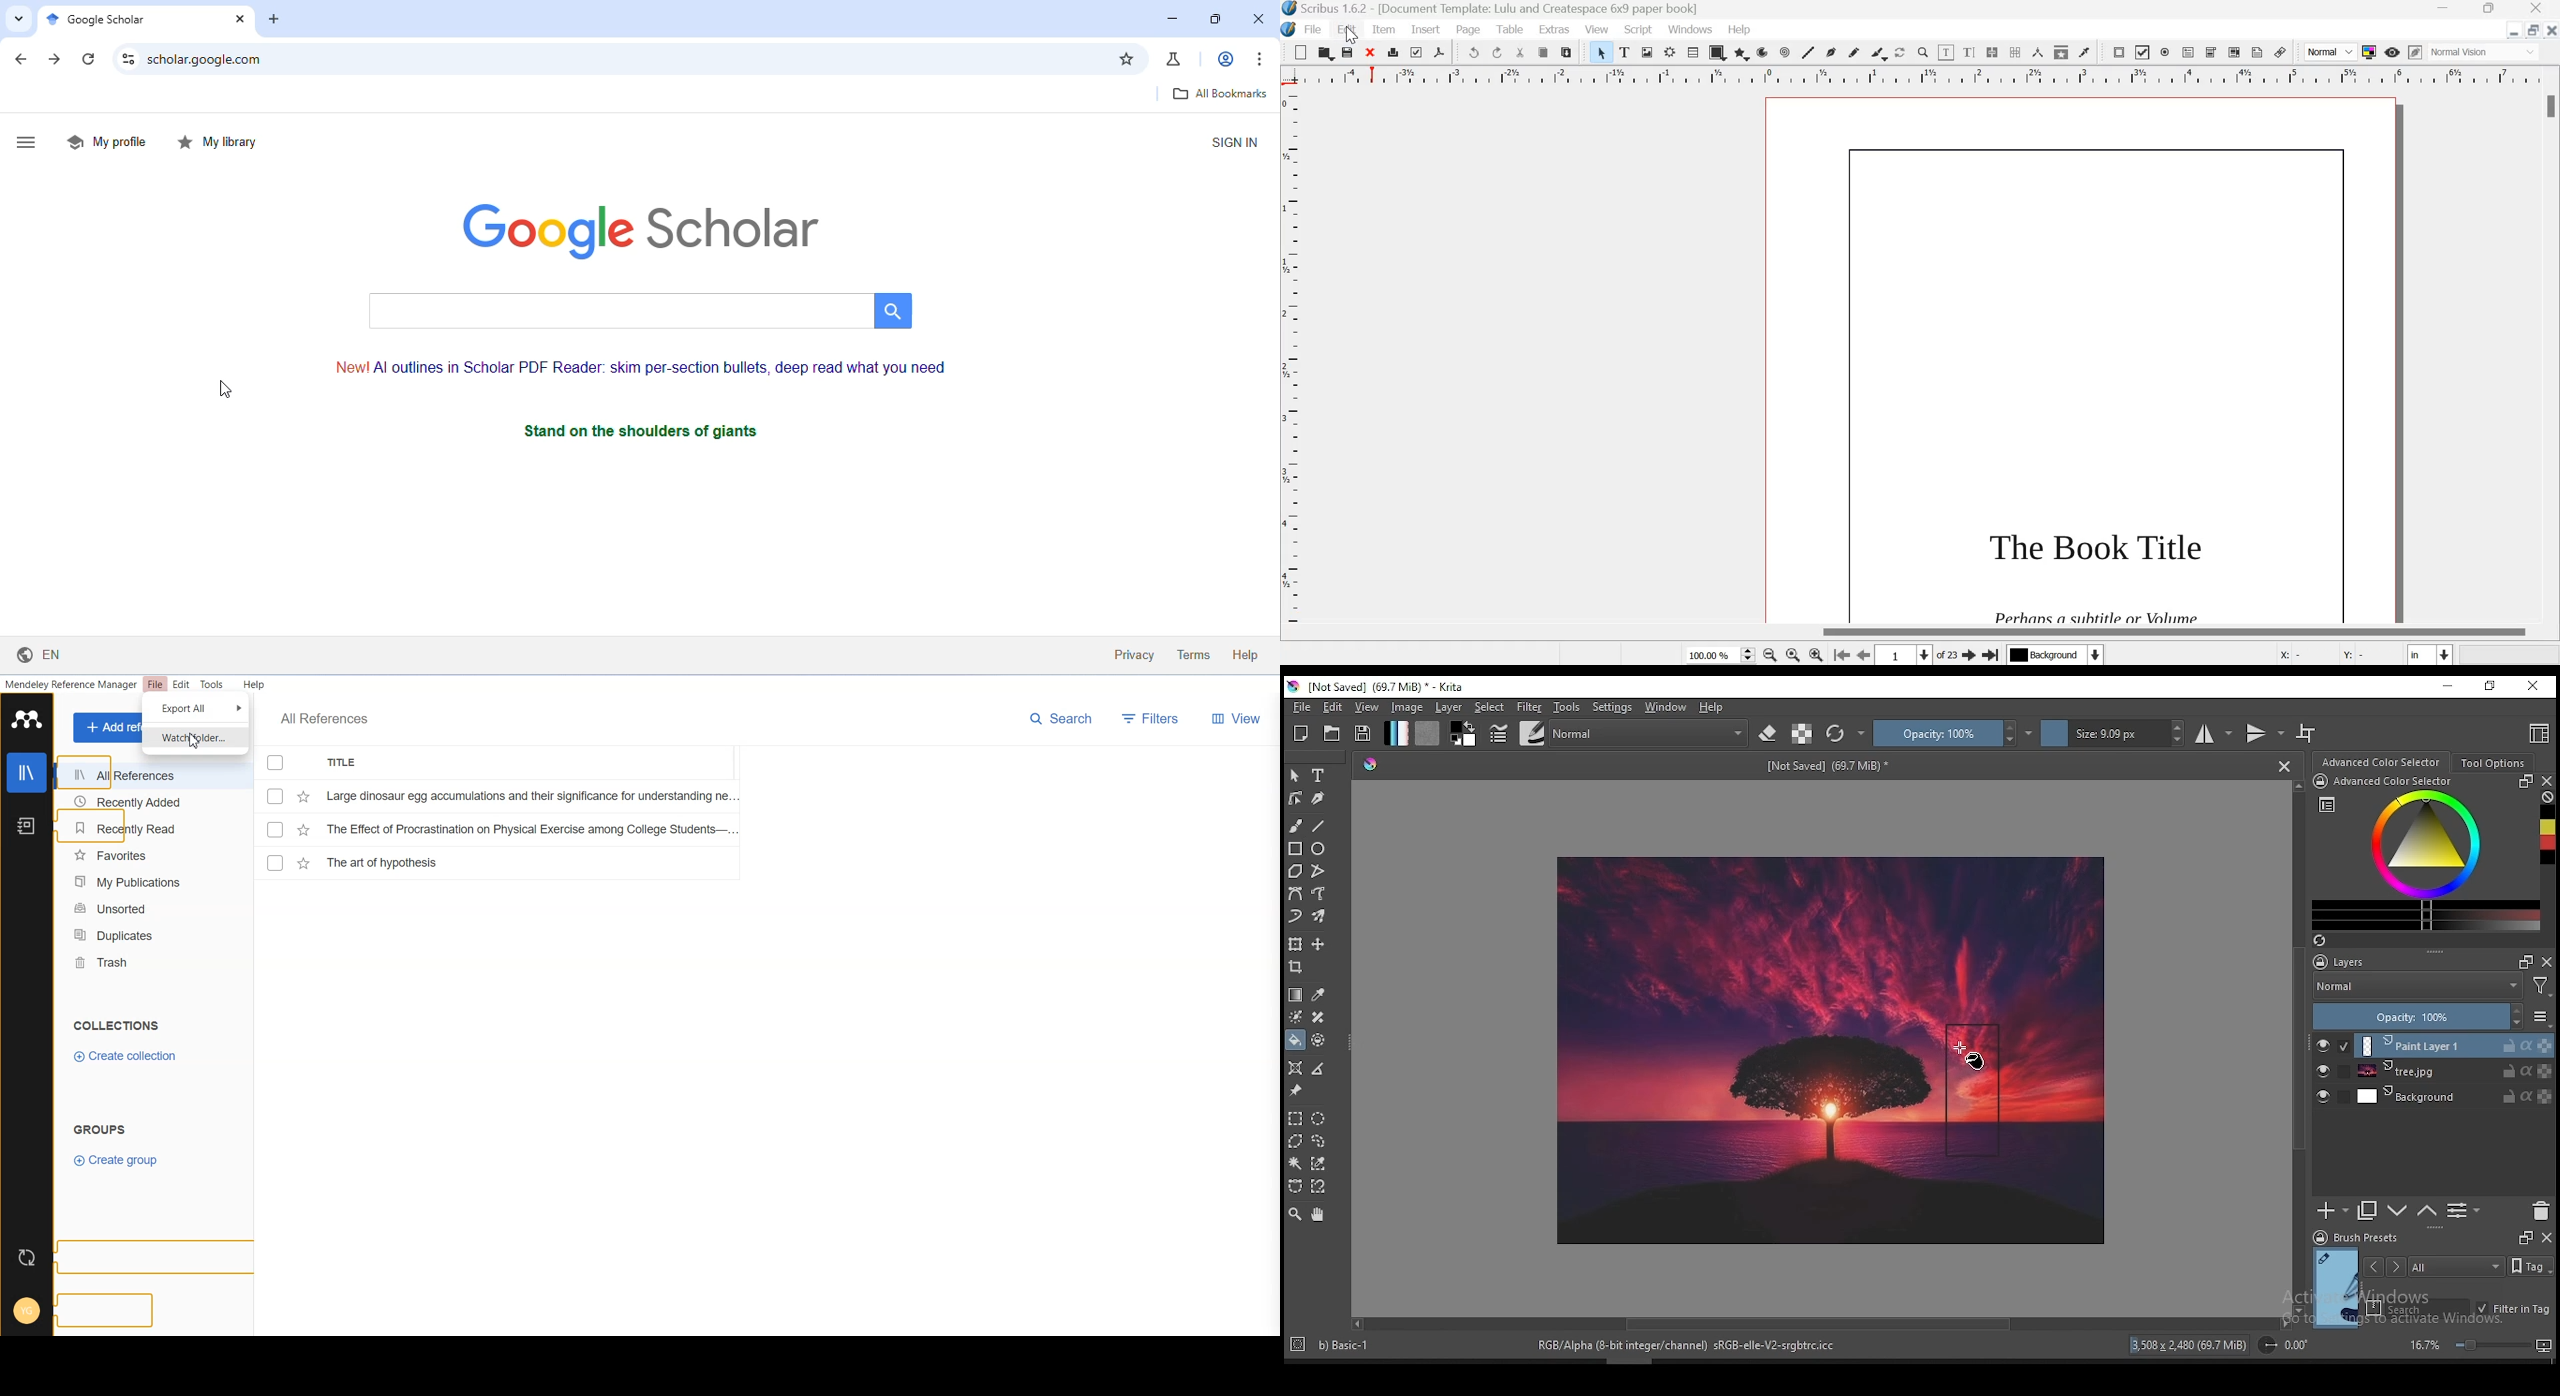 The height and width of the screenshot is (1400, 2576). Describe the element at coordinates (2396, 1211) in the screenshot. I see `move layer one step down` at that location.